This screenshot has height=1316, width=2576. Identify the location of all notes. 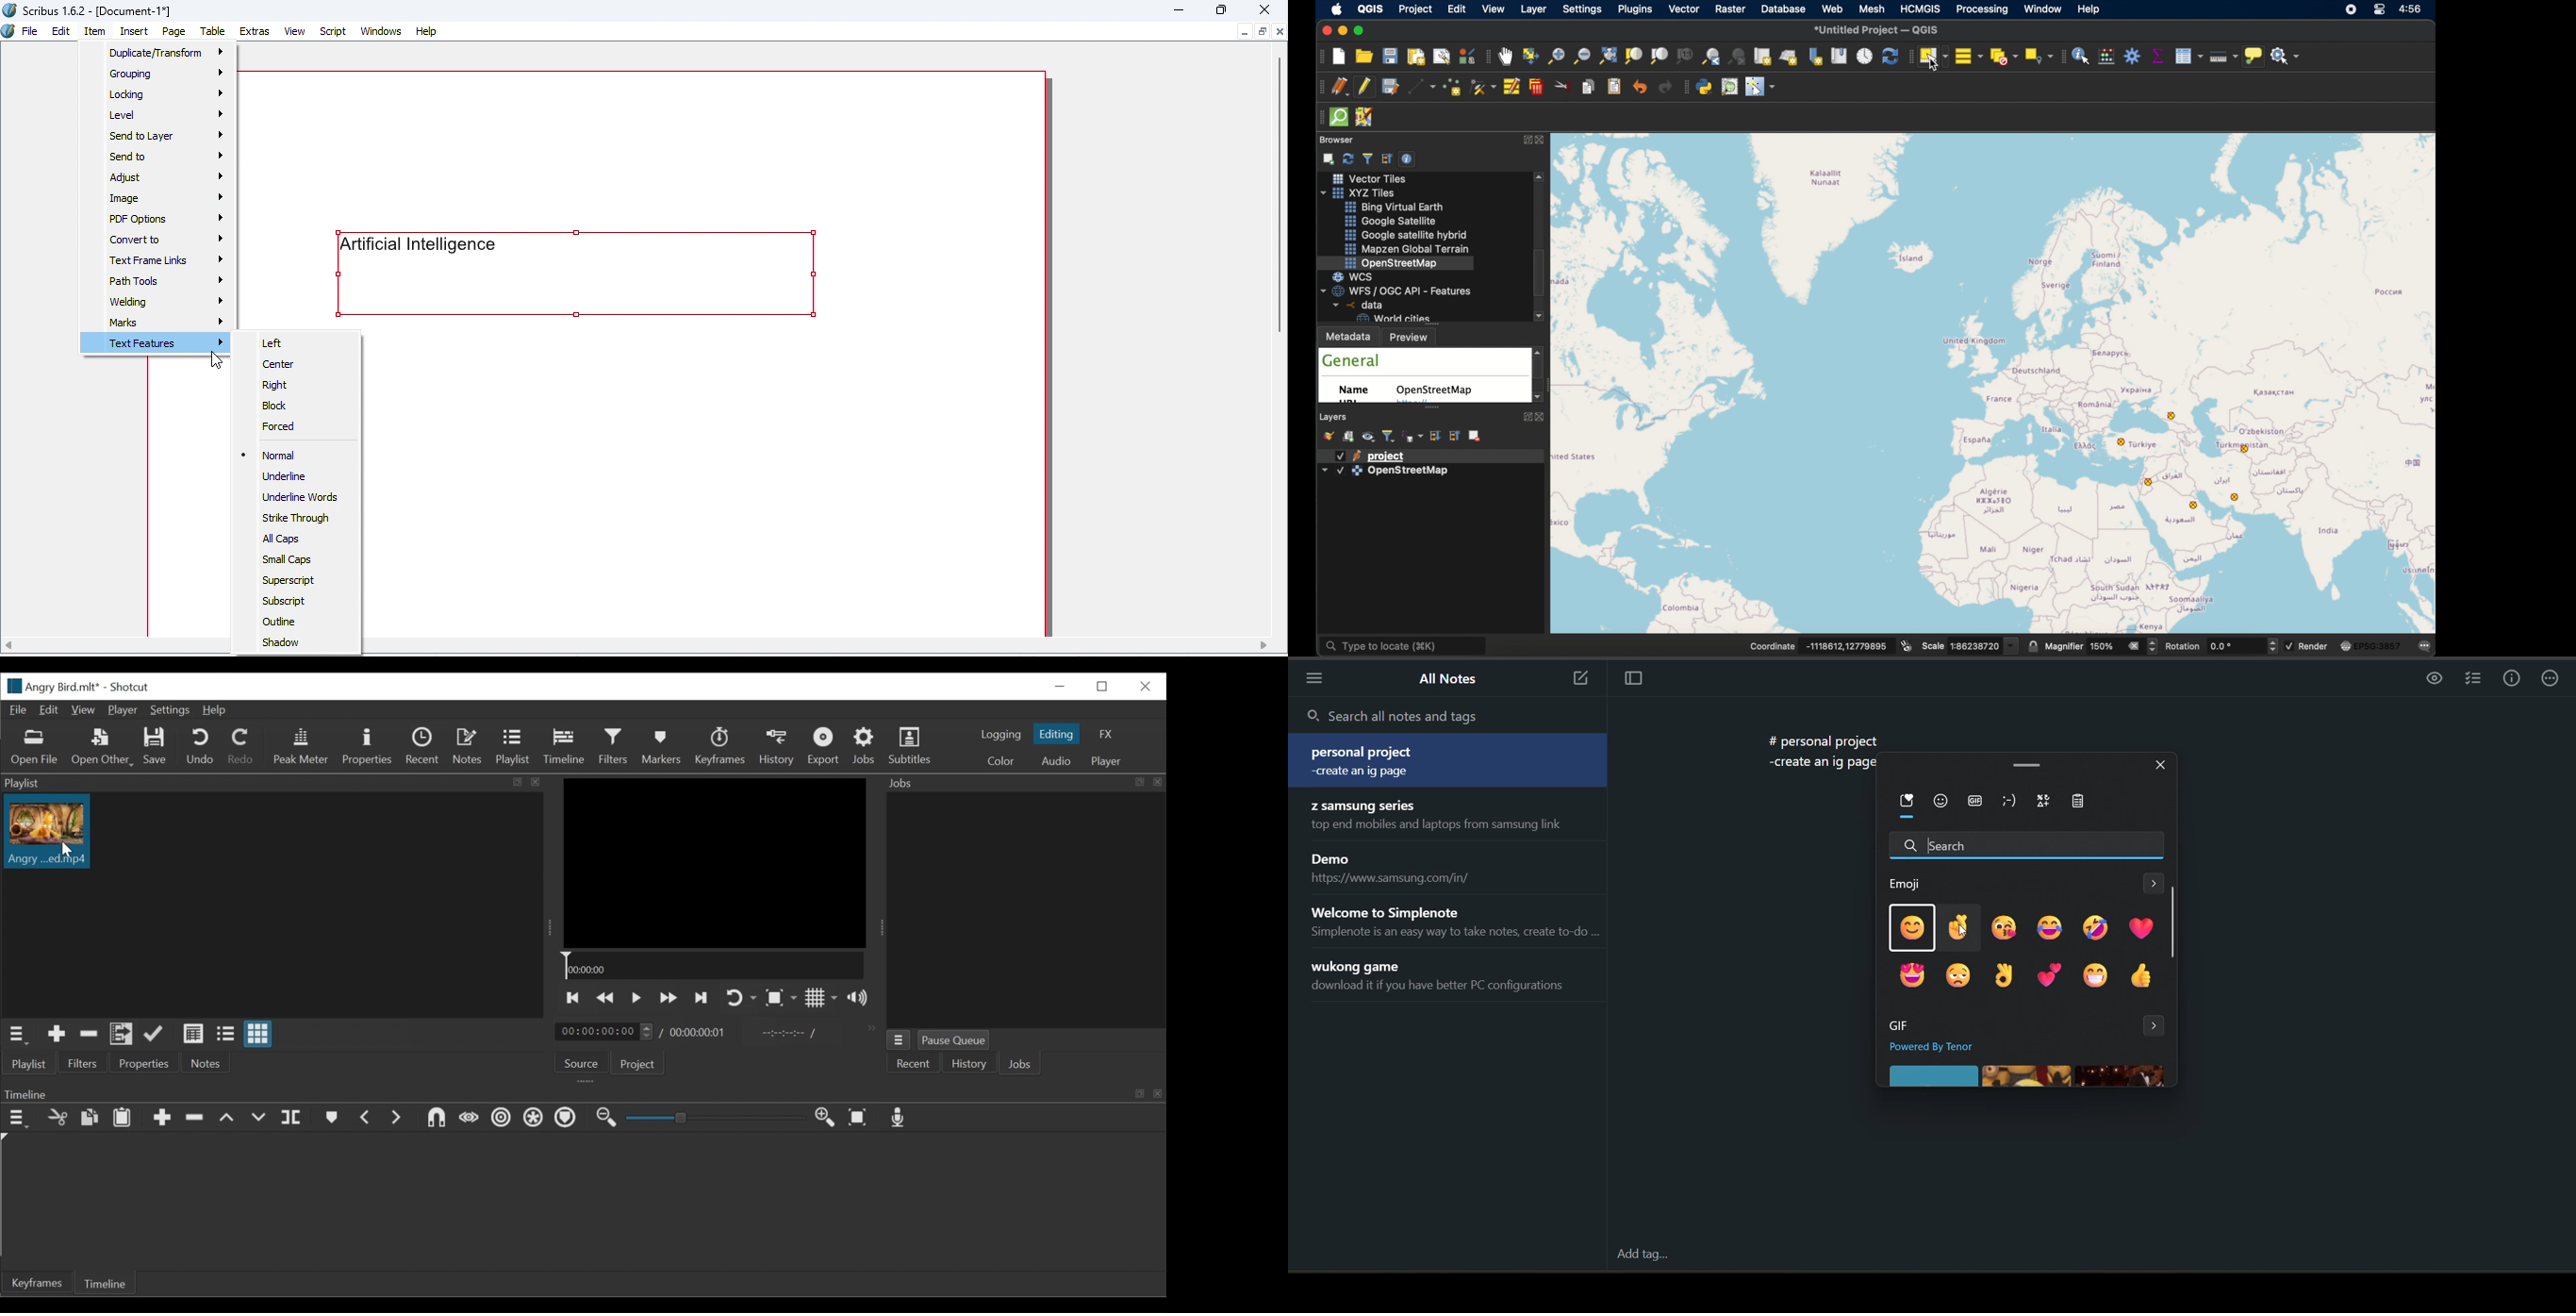
(1448, 680).